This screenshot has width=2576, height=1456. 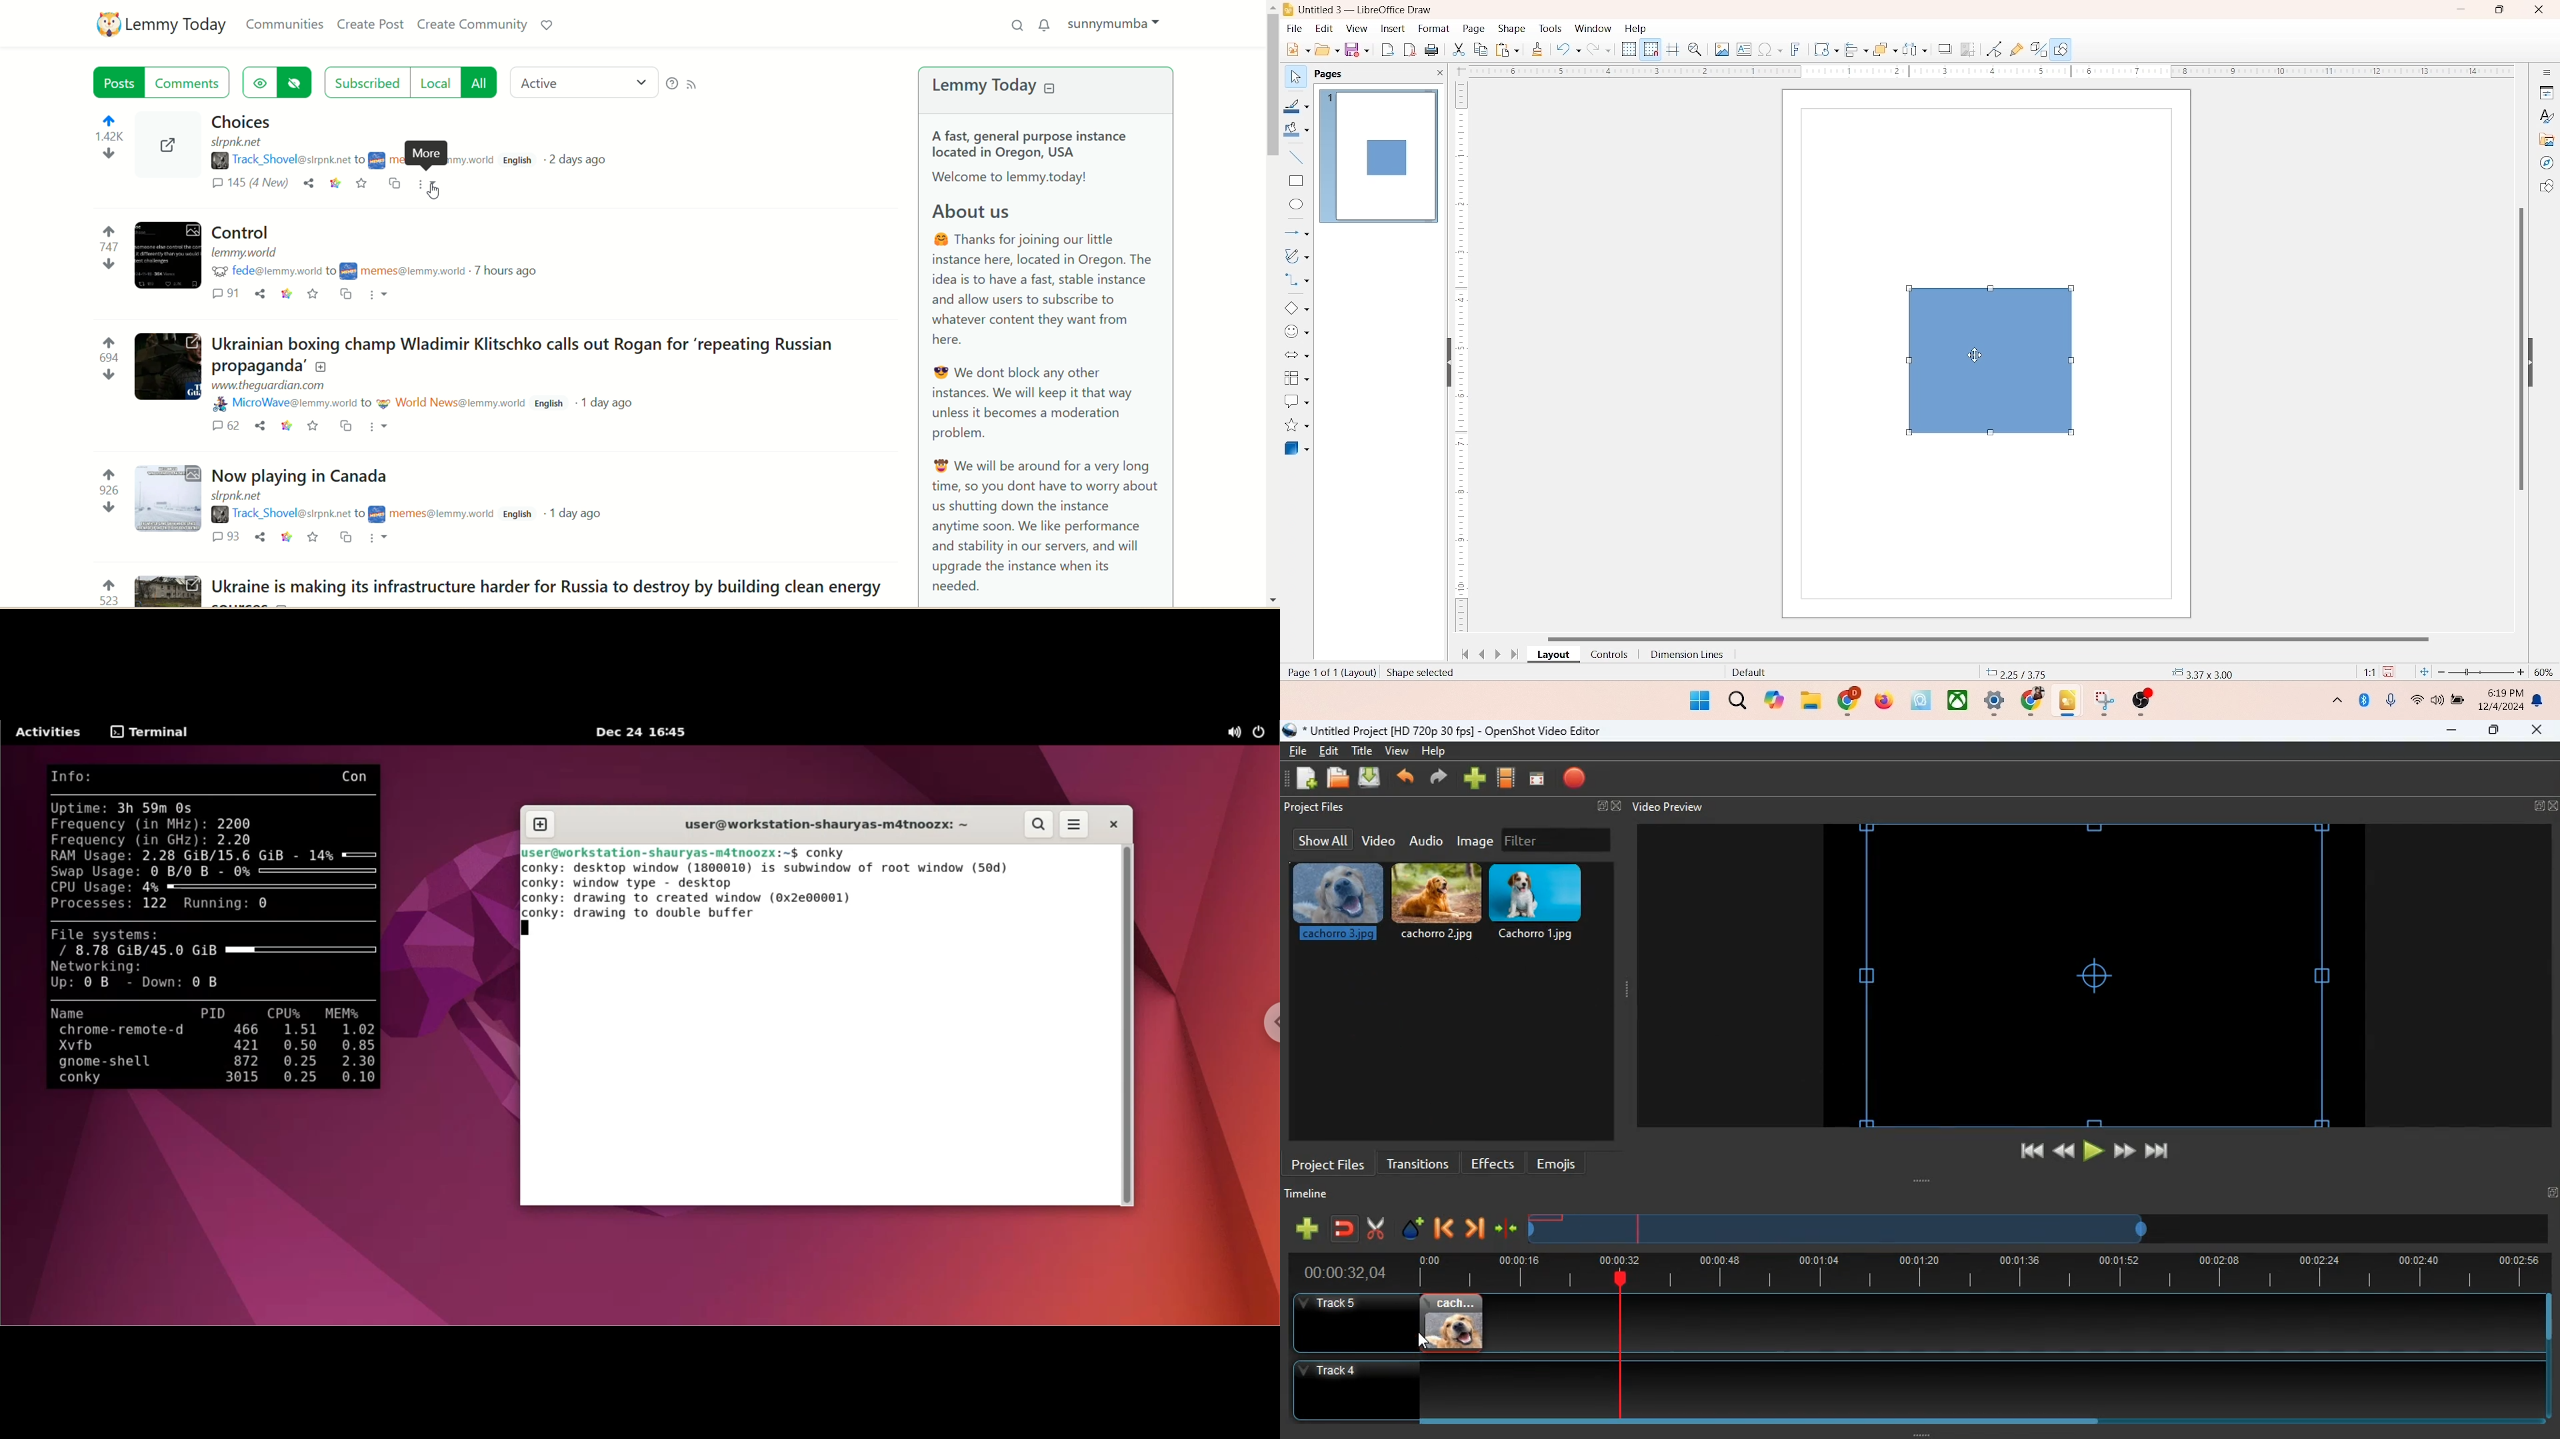 What do you see at coordinates (1810, 698) in the screenshot?
I see `folders` at bounding box center [1810, 698].